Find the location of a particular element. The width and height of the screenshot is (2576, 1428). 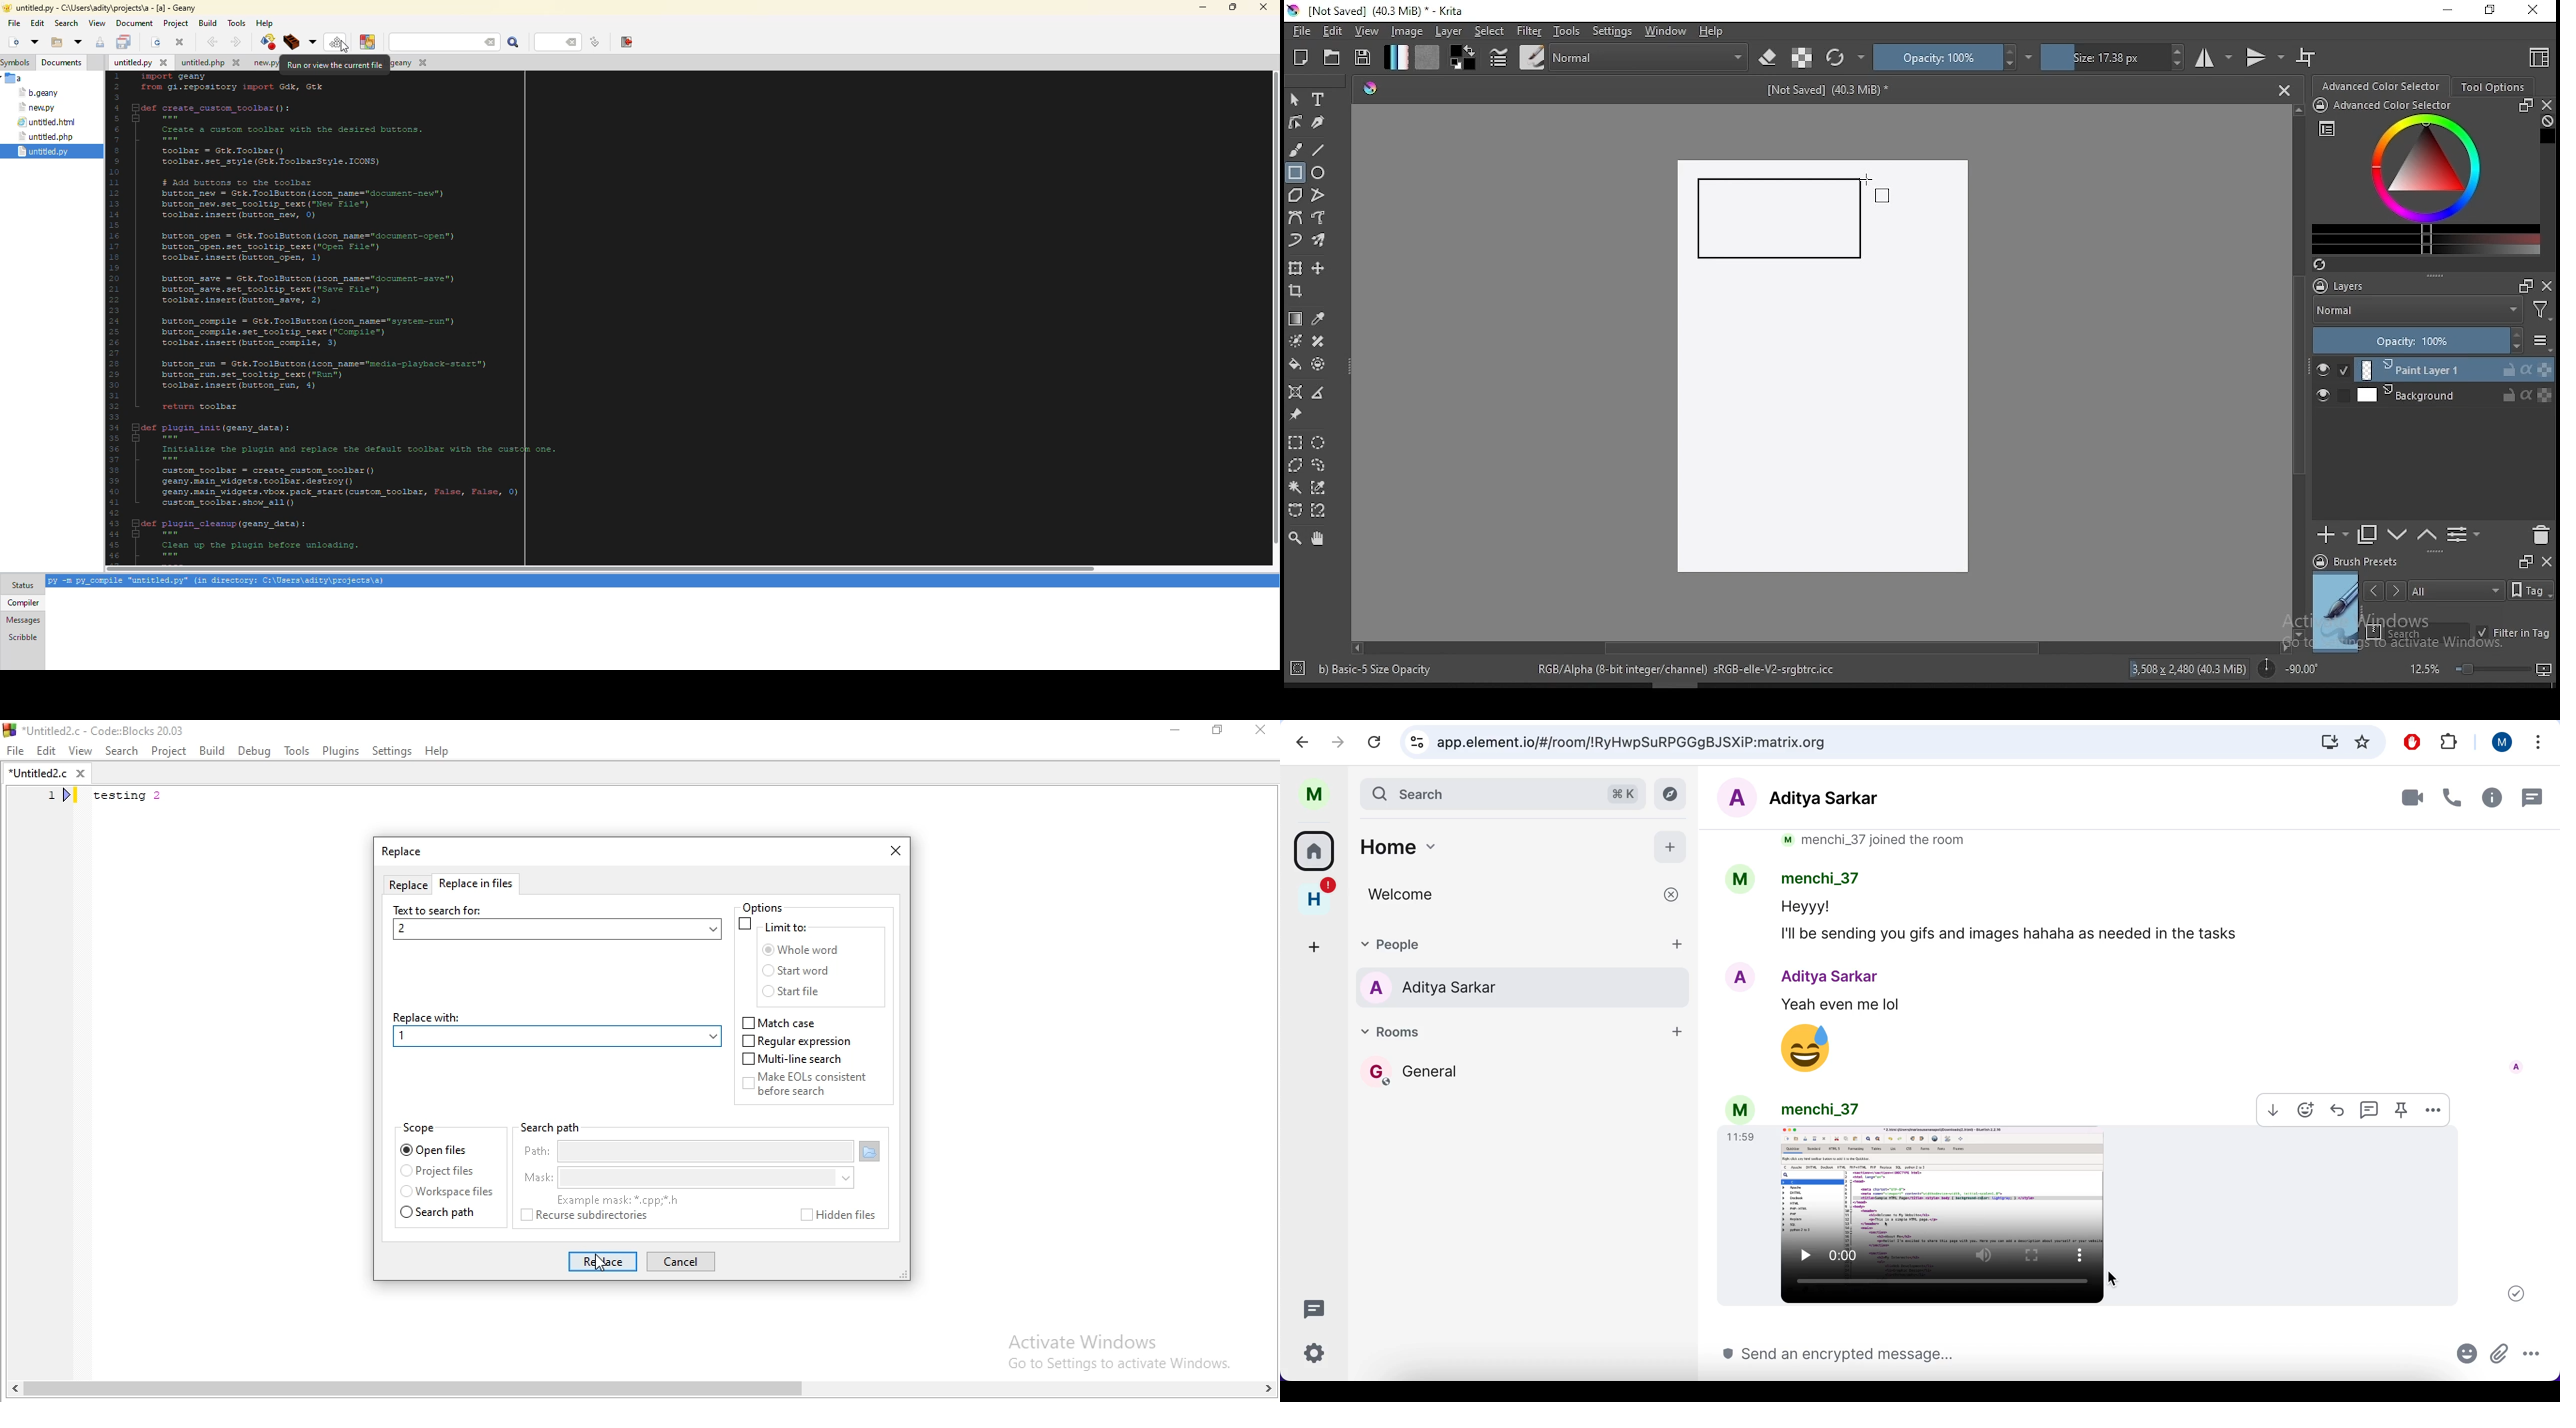

layers is located at coordinates (2345, 287).